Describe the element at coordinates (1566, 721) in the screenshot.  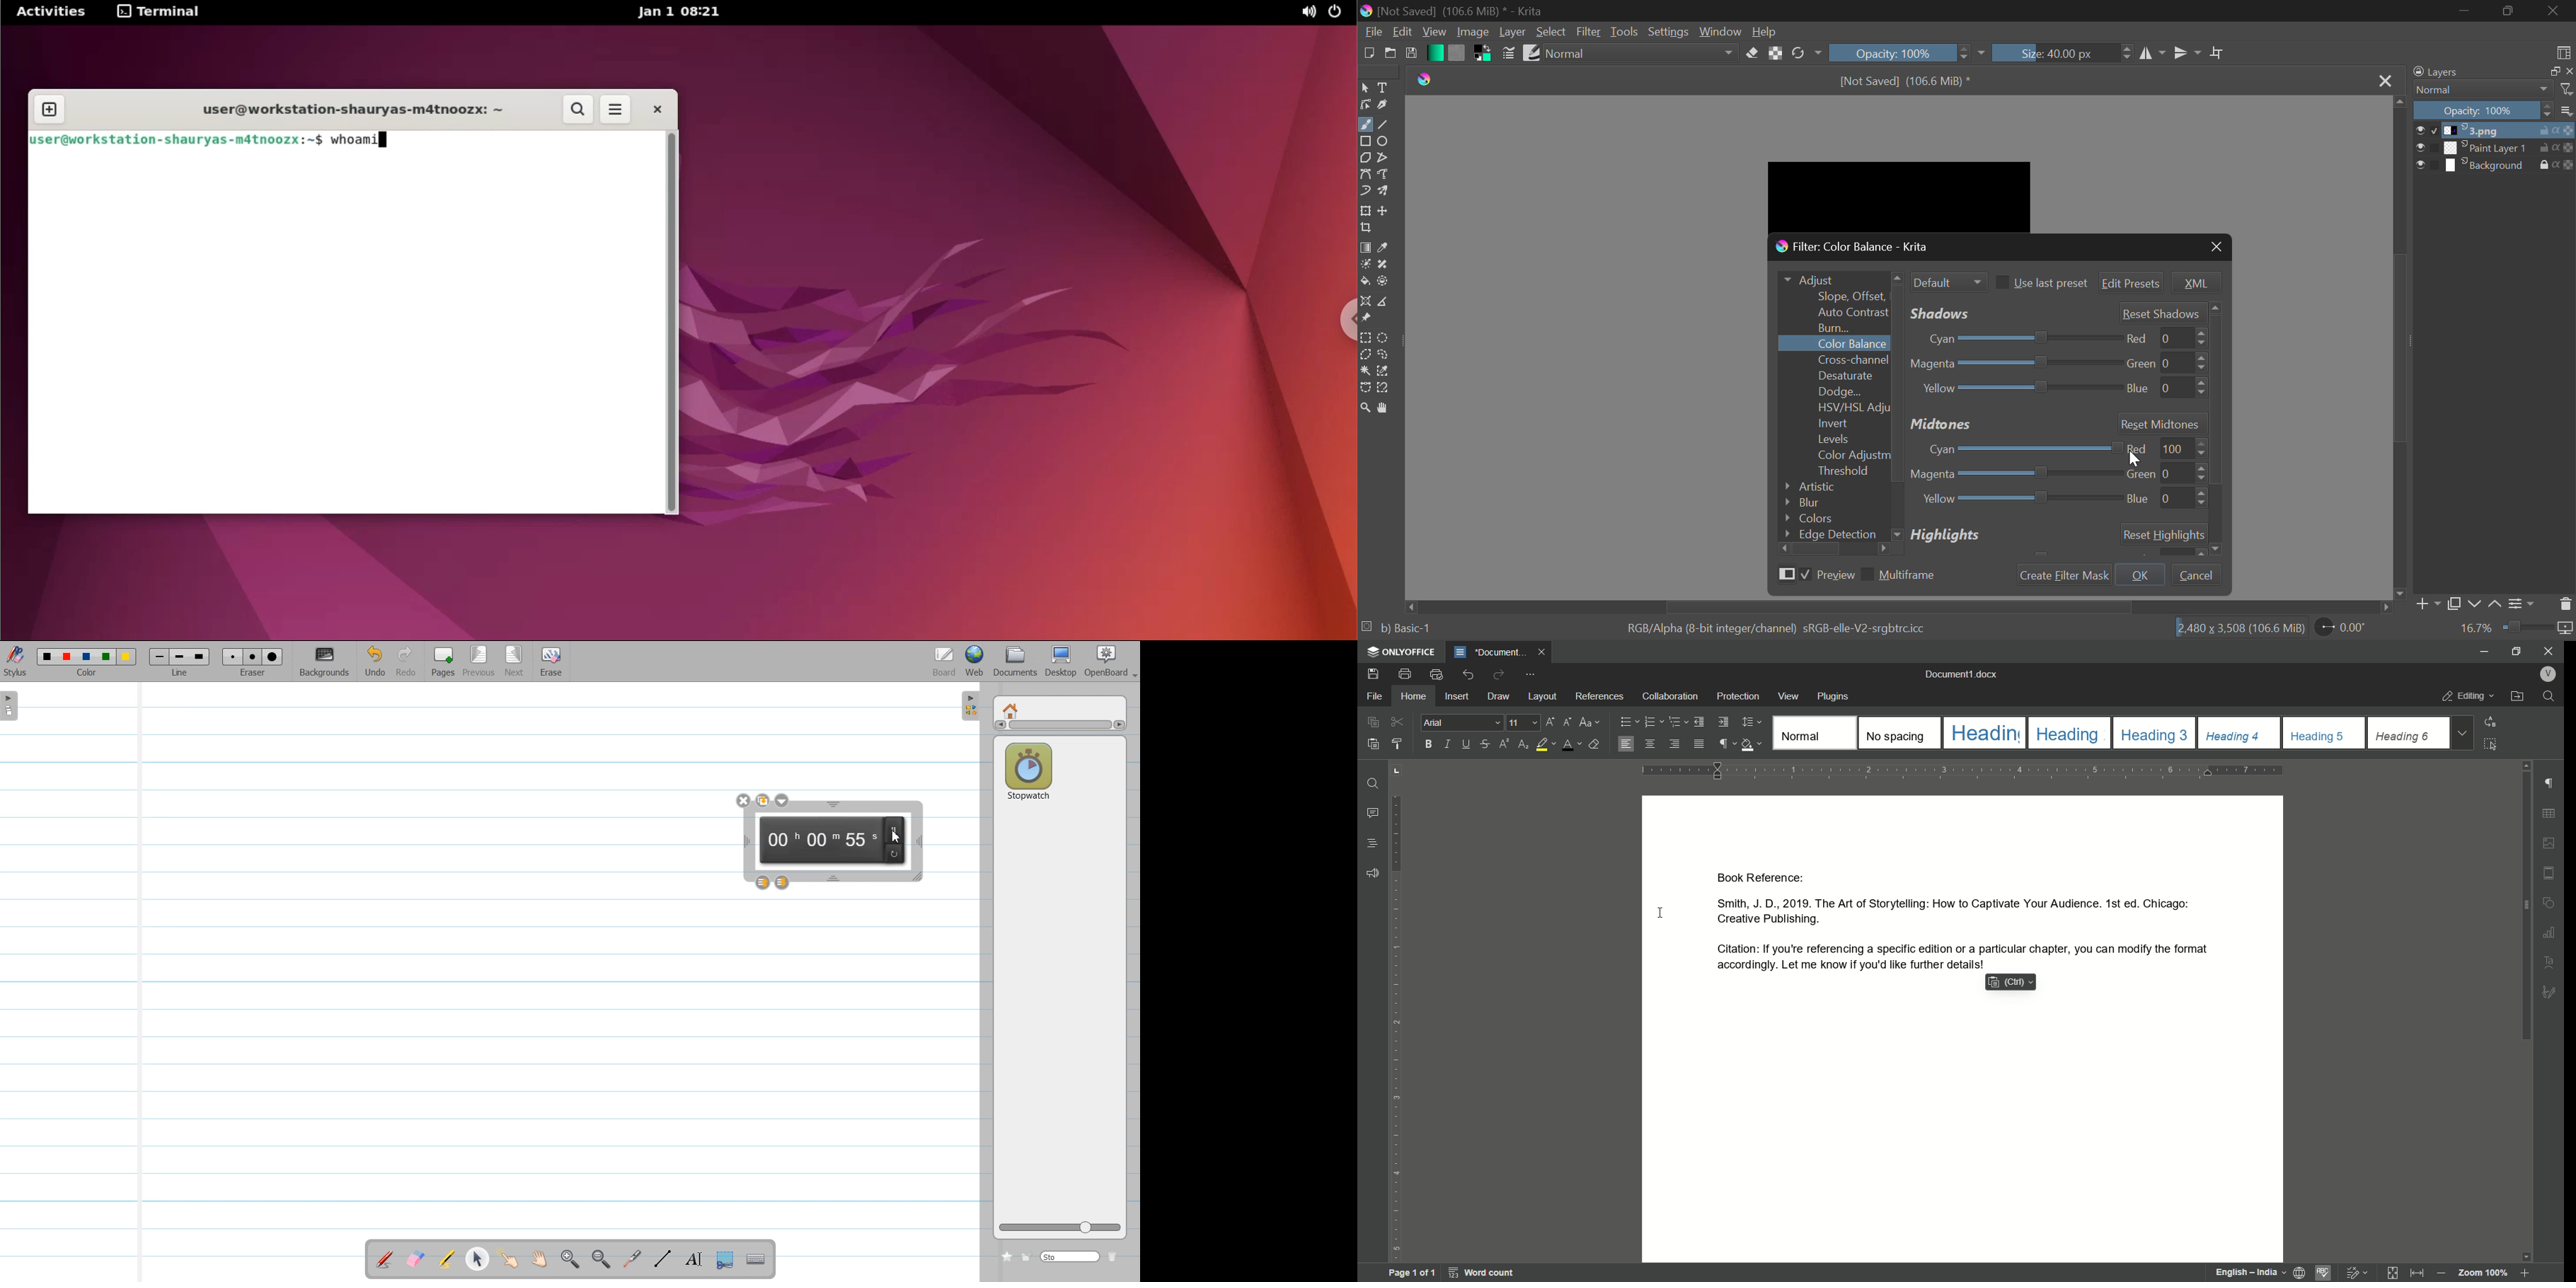
I see `decrement font size` at that location.